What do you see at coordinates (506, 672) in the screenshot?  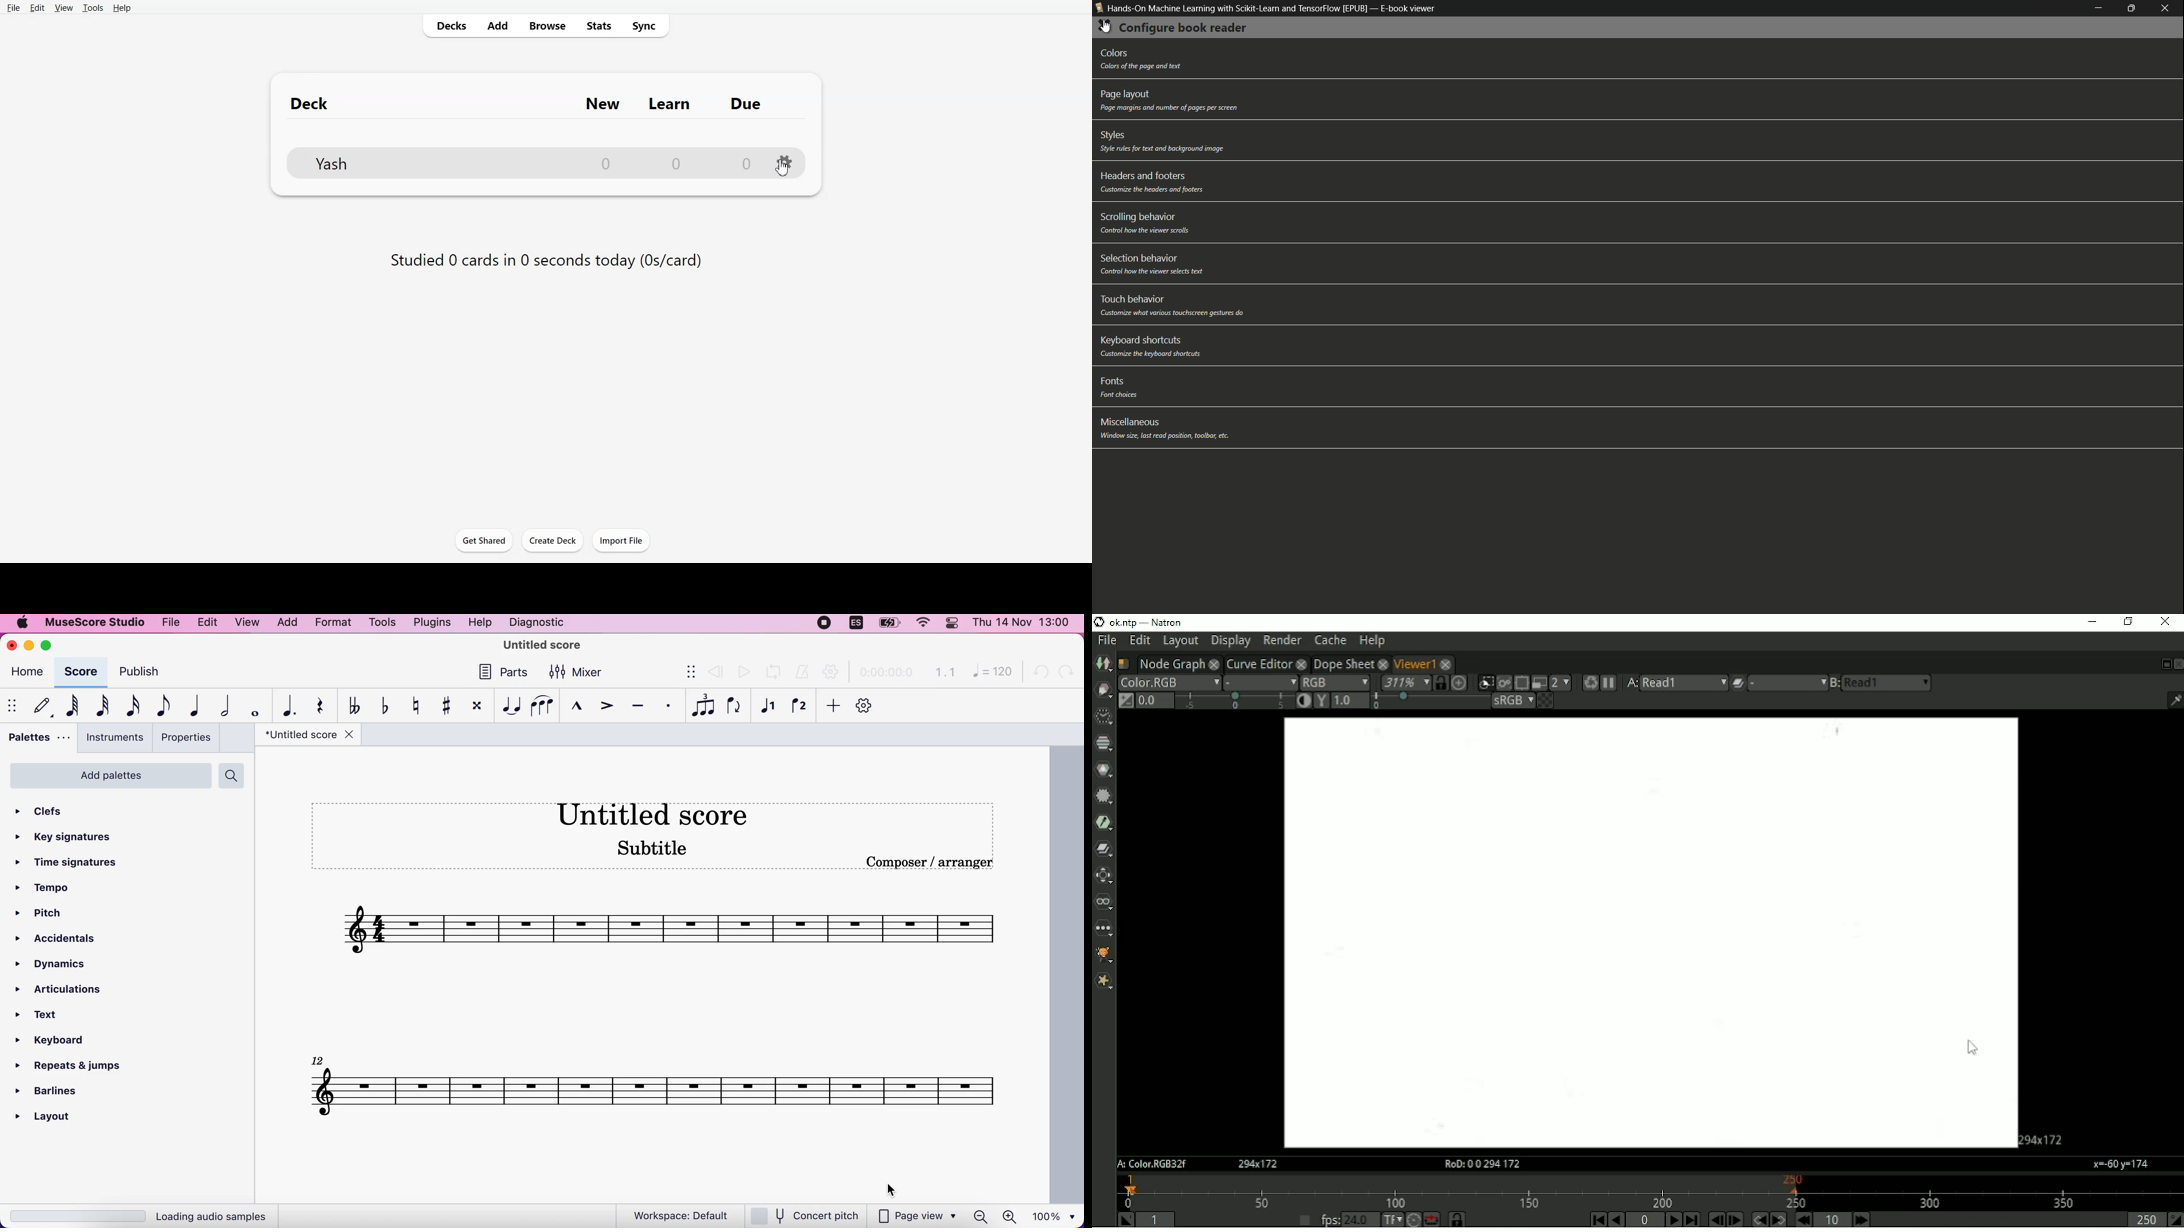 I see `parts` at bounding box center [506, 672].